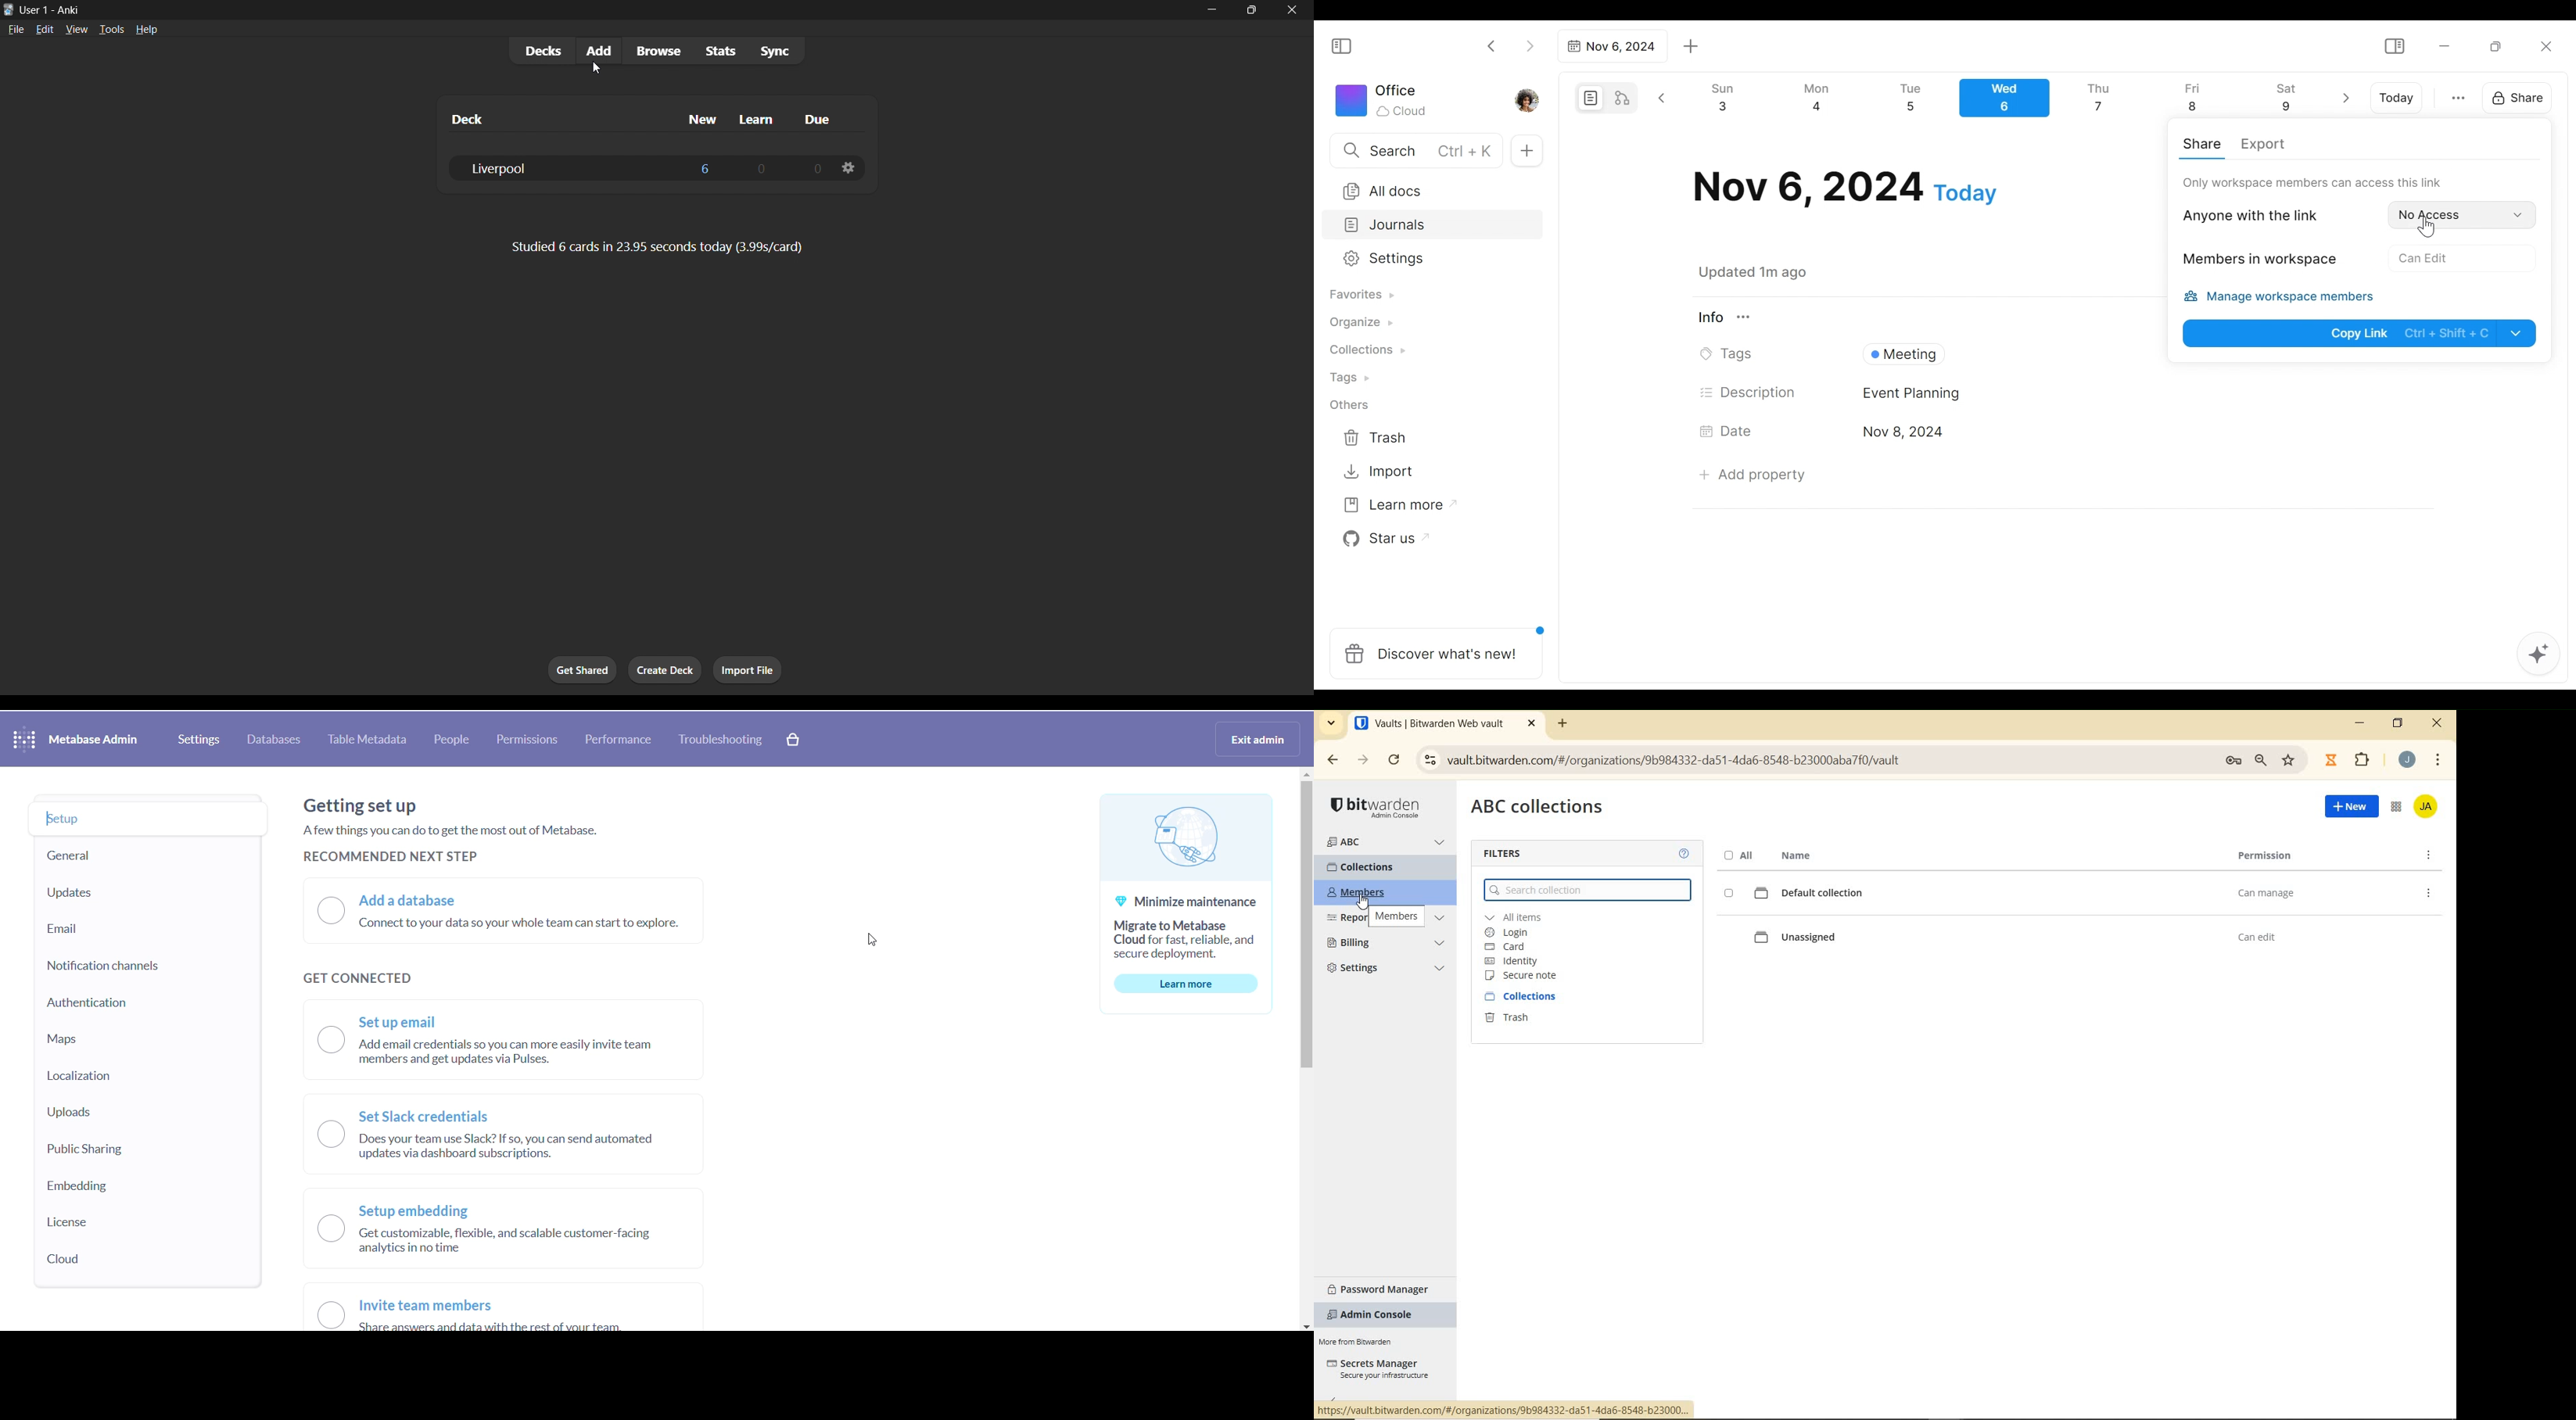 The height and width of the screenshot is (1428, 2576). Describe the element at coordinates (77, 29) in the screenshot. I see `view` at that location.